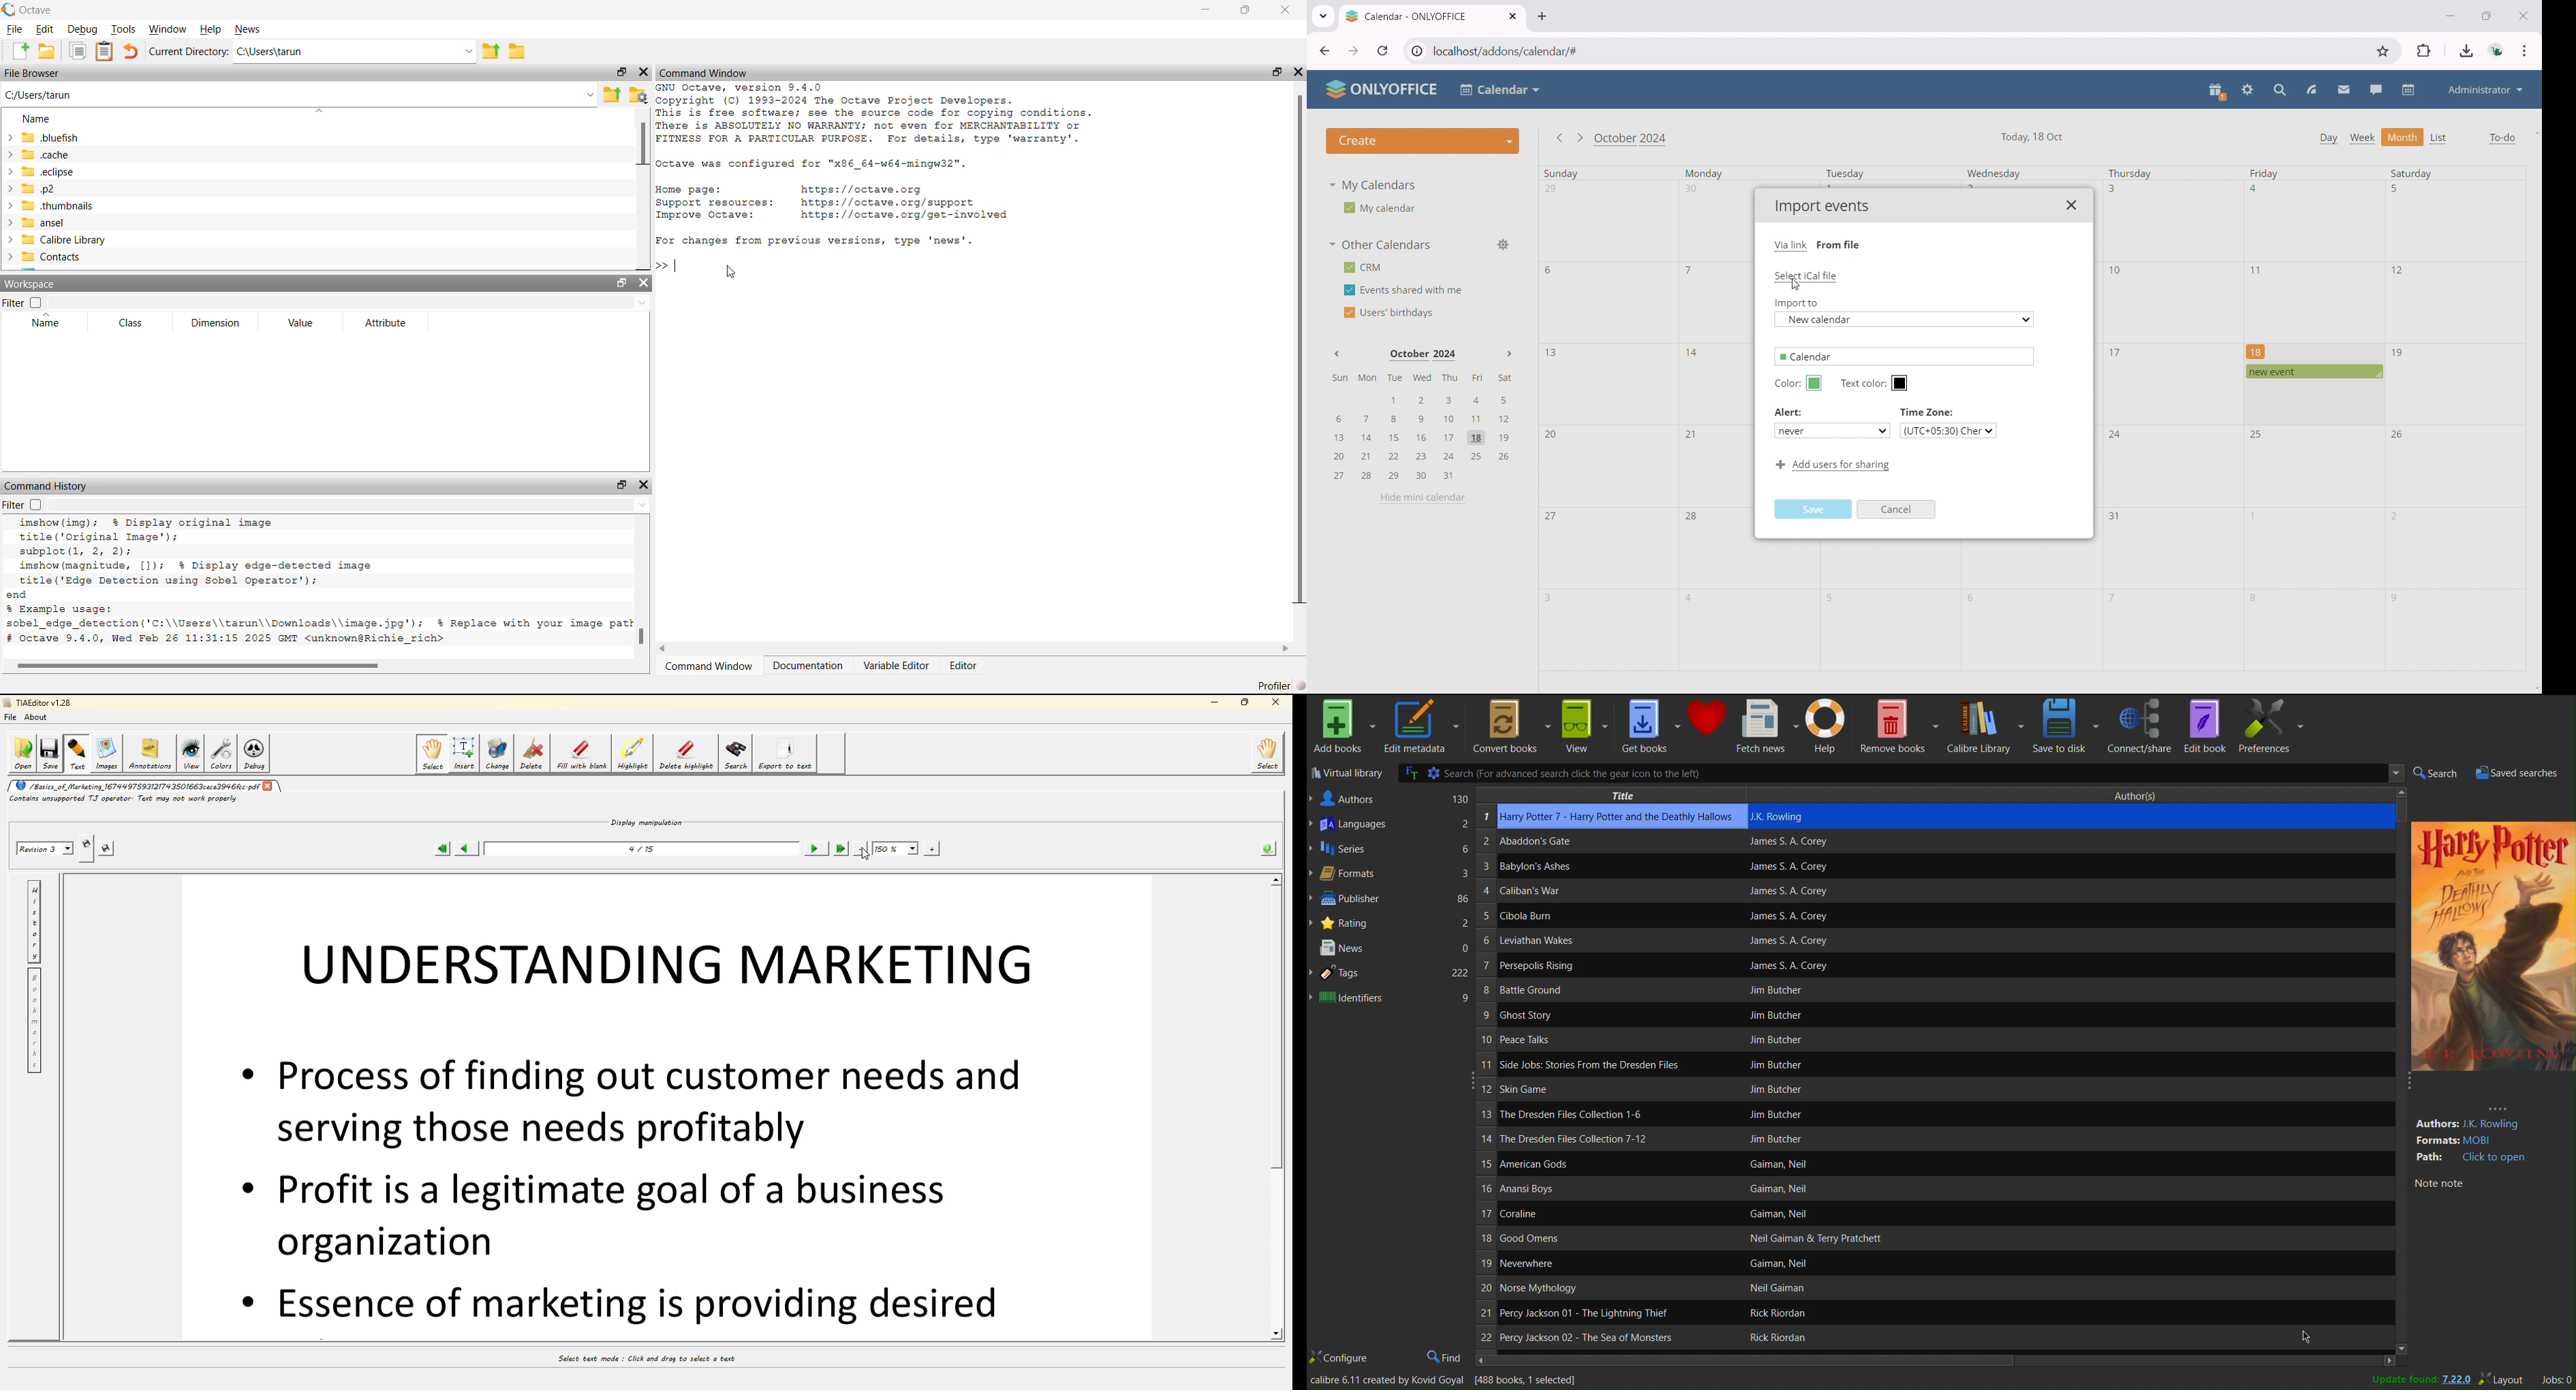  Describe the element at coordinates (1421, 725) in the screenshot. I see `Edit metadata` at that location.